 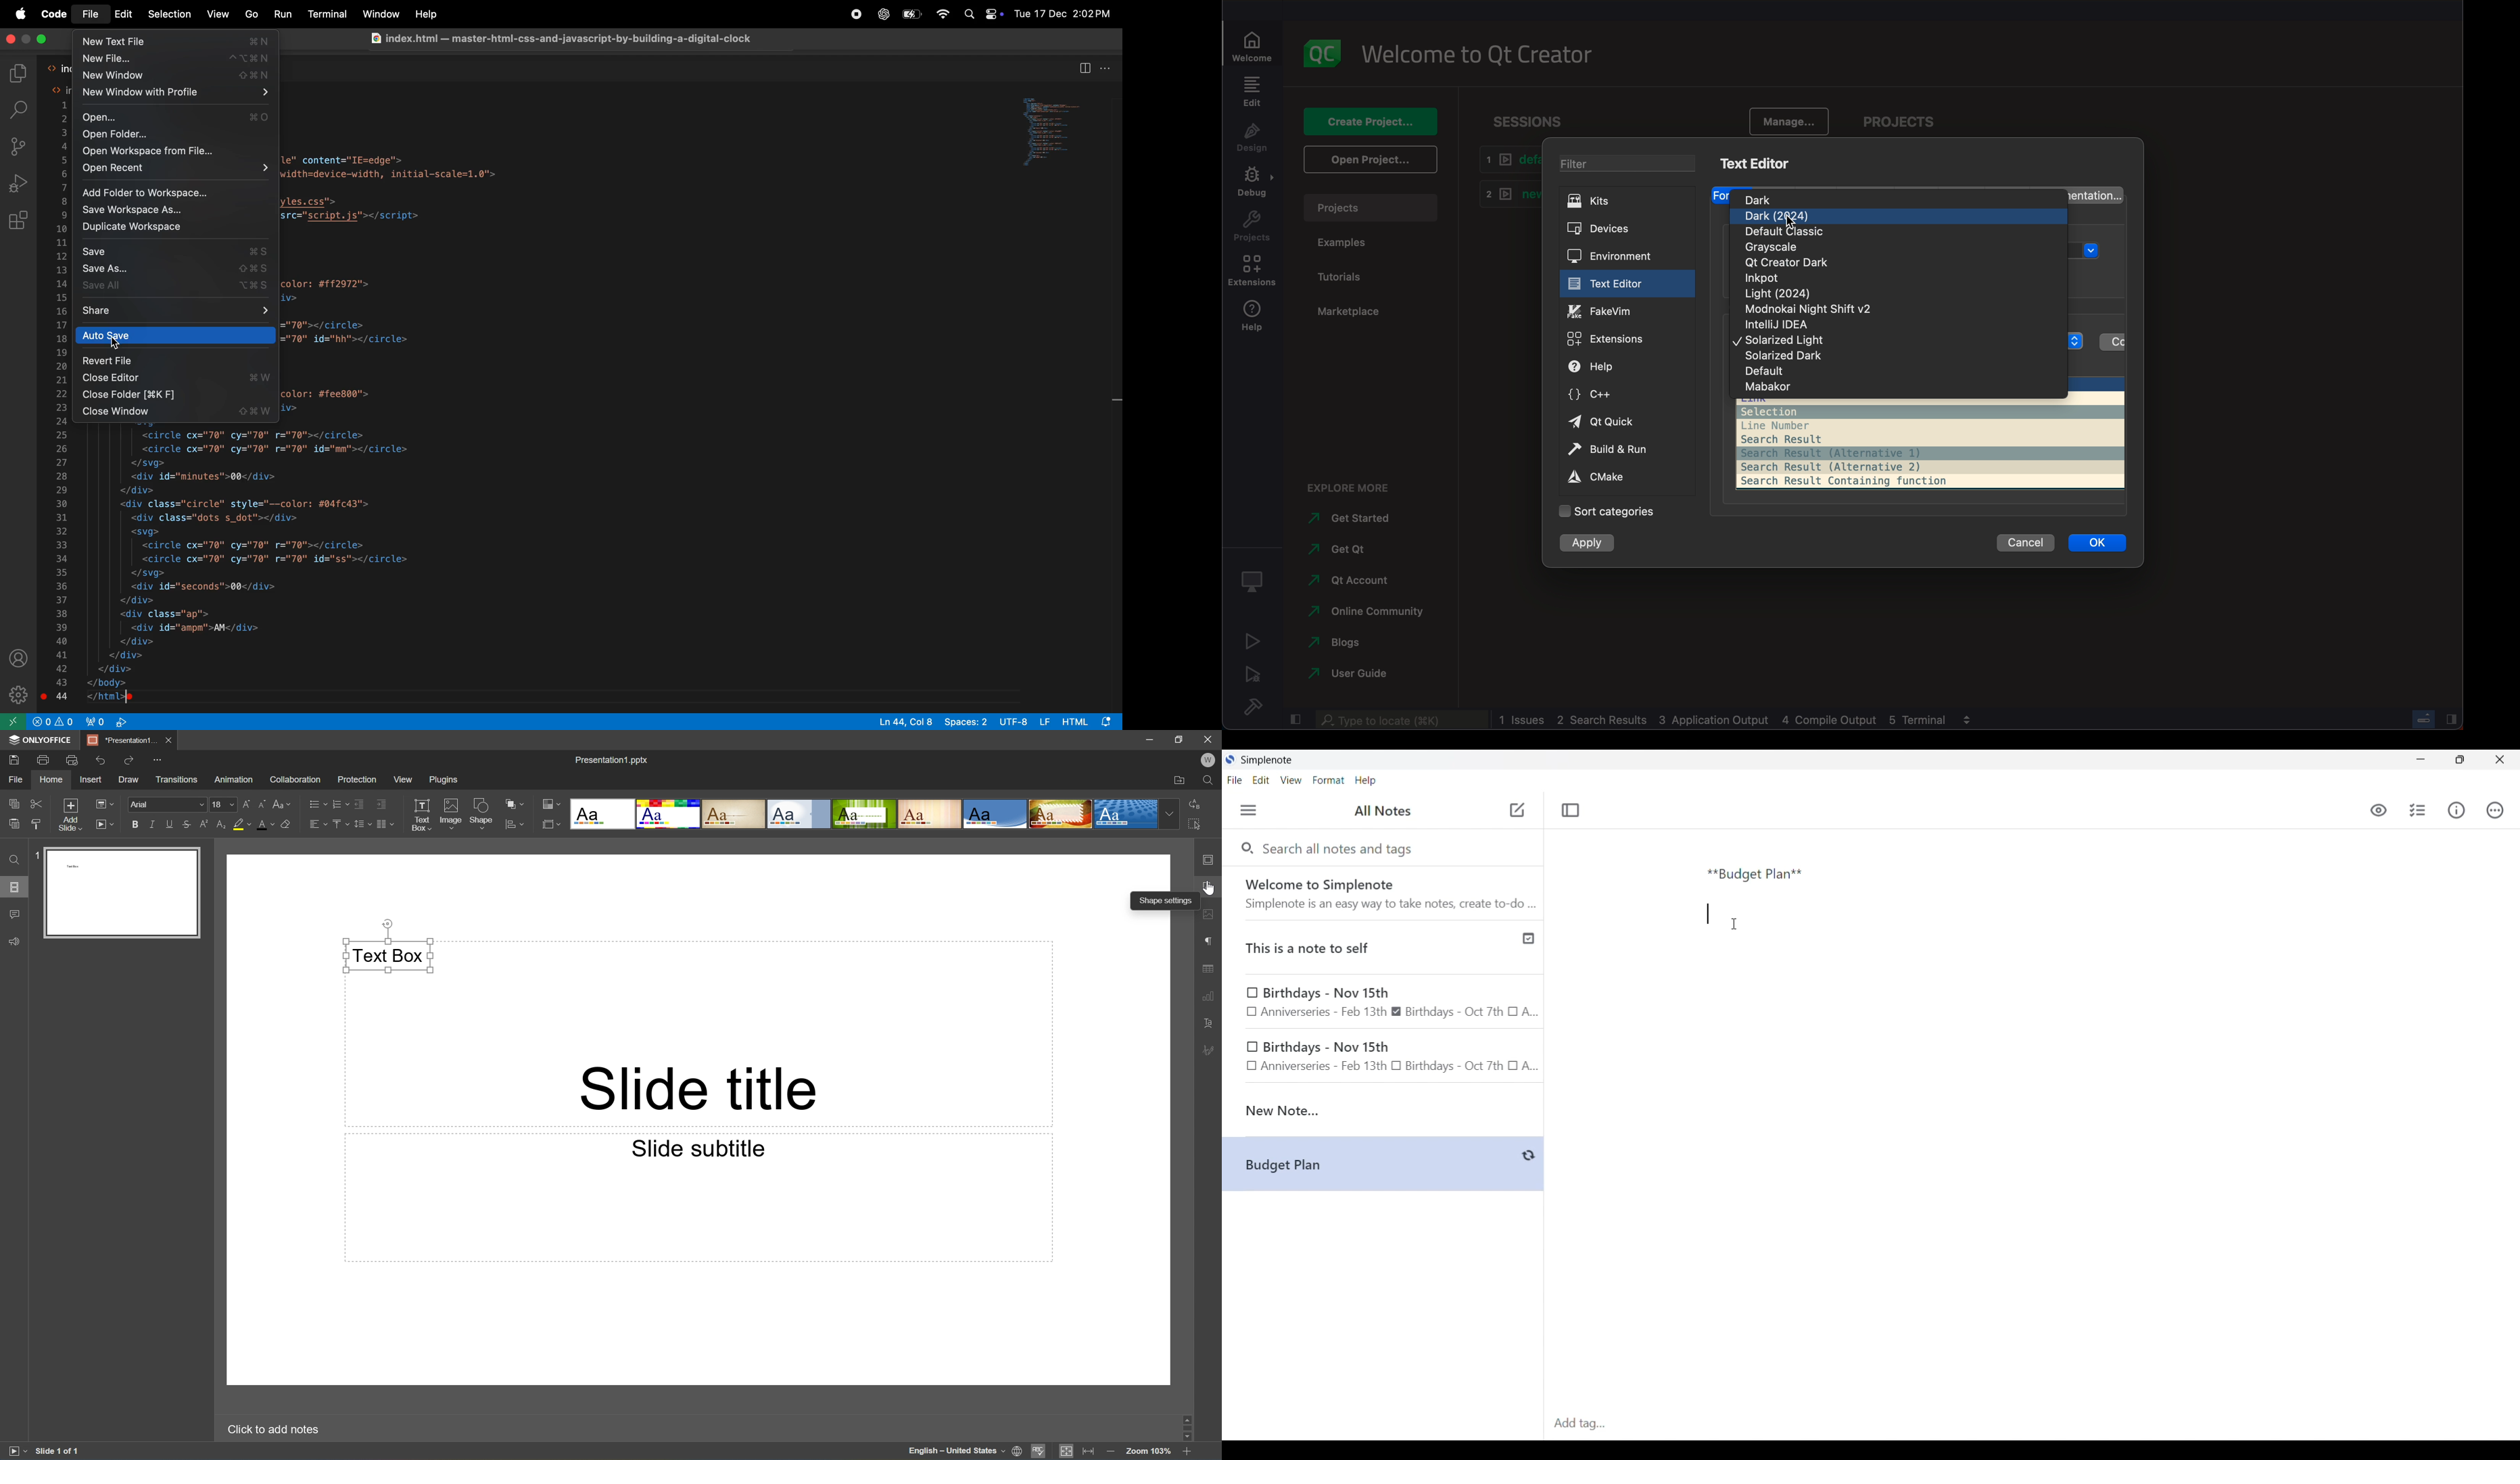 What do you see at coordinates (18, 183) in the screenshot?
I see `run and debug` at bounding box center [18, 183].